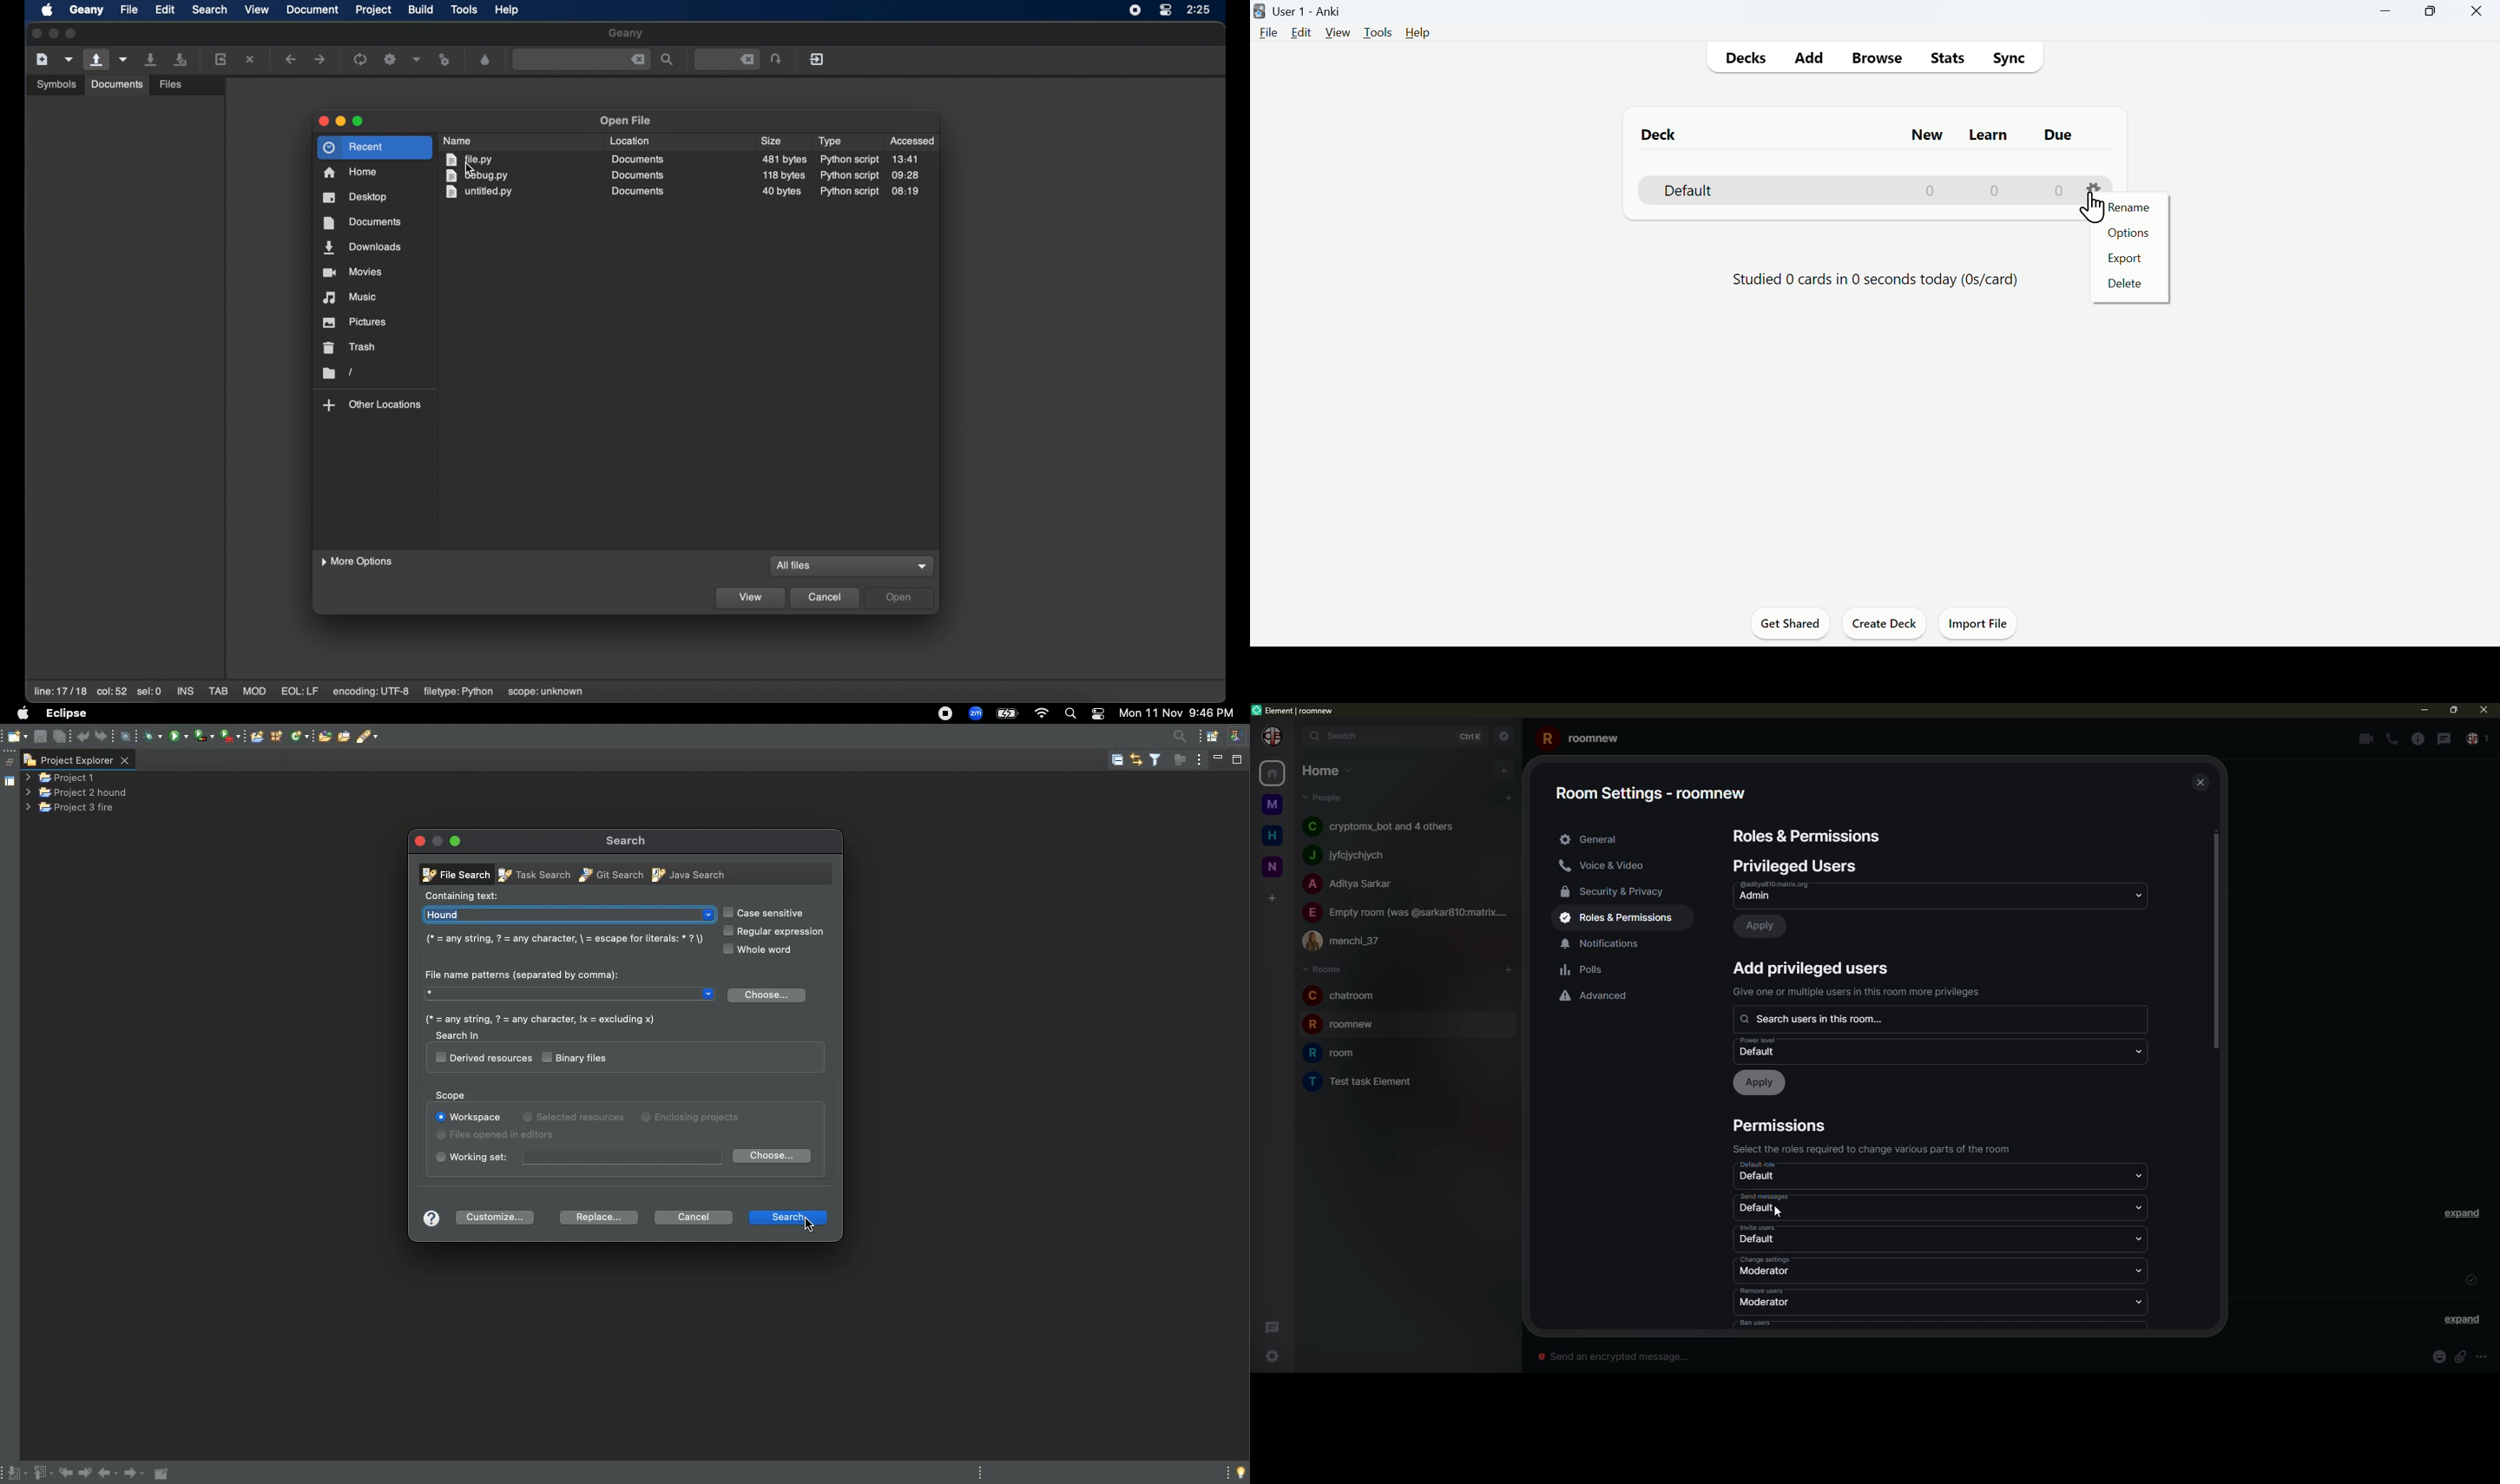 The image size is (2520, 1484). What do you see at coordinates (507, 10) in the screenshot?
I see `help` at bounding box center [507, 10].